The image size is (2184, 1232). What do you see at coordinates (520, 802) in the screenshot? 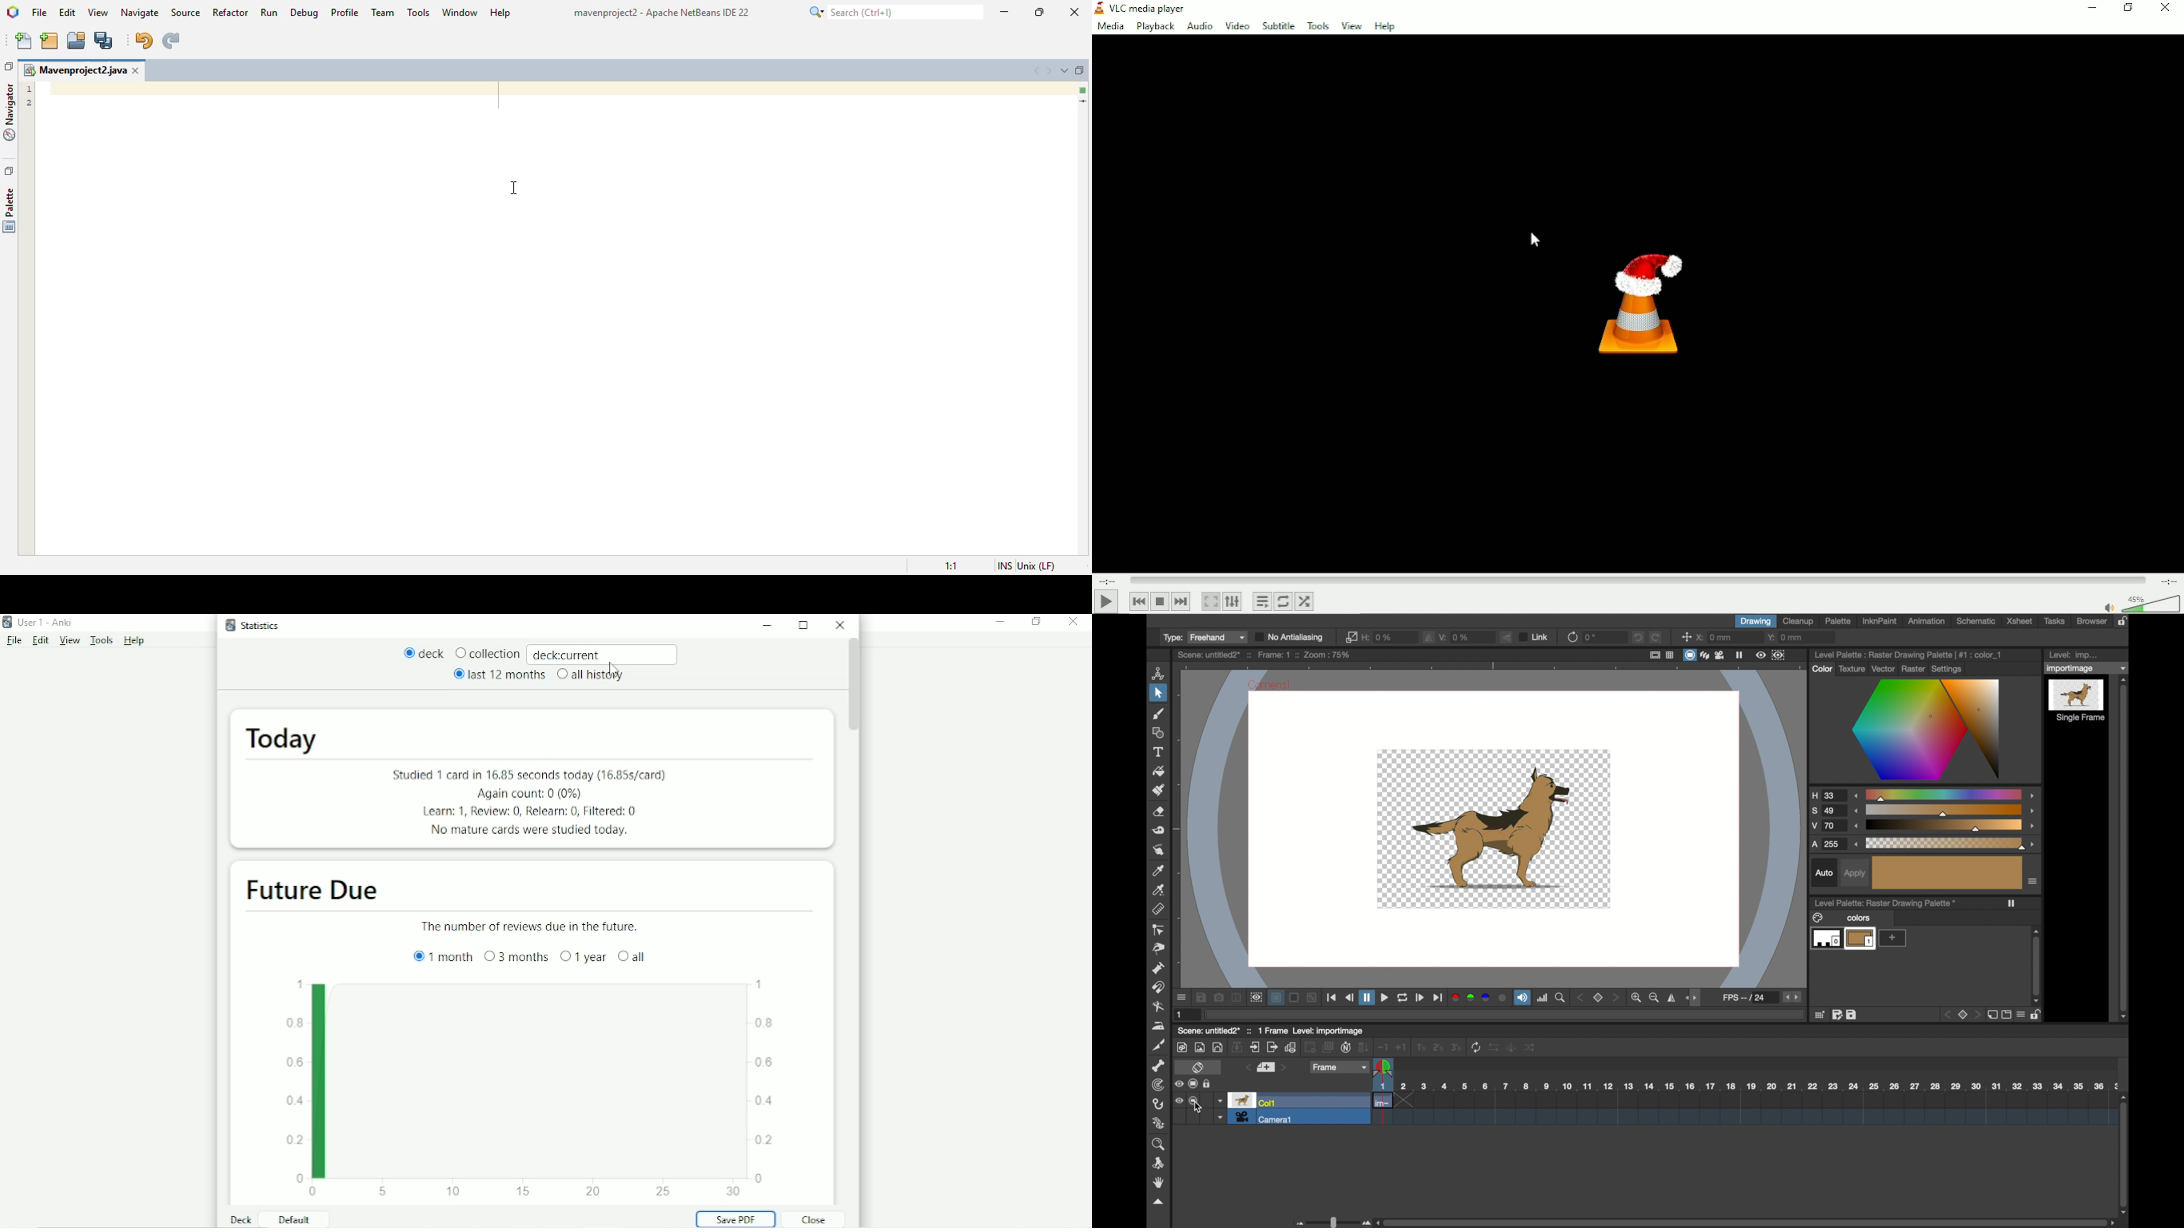
I see `Study stats` at bounding box center [520, 802].